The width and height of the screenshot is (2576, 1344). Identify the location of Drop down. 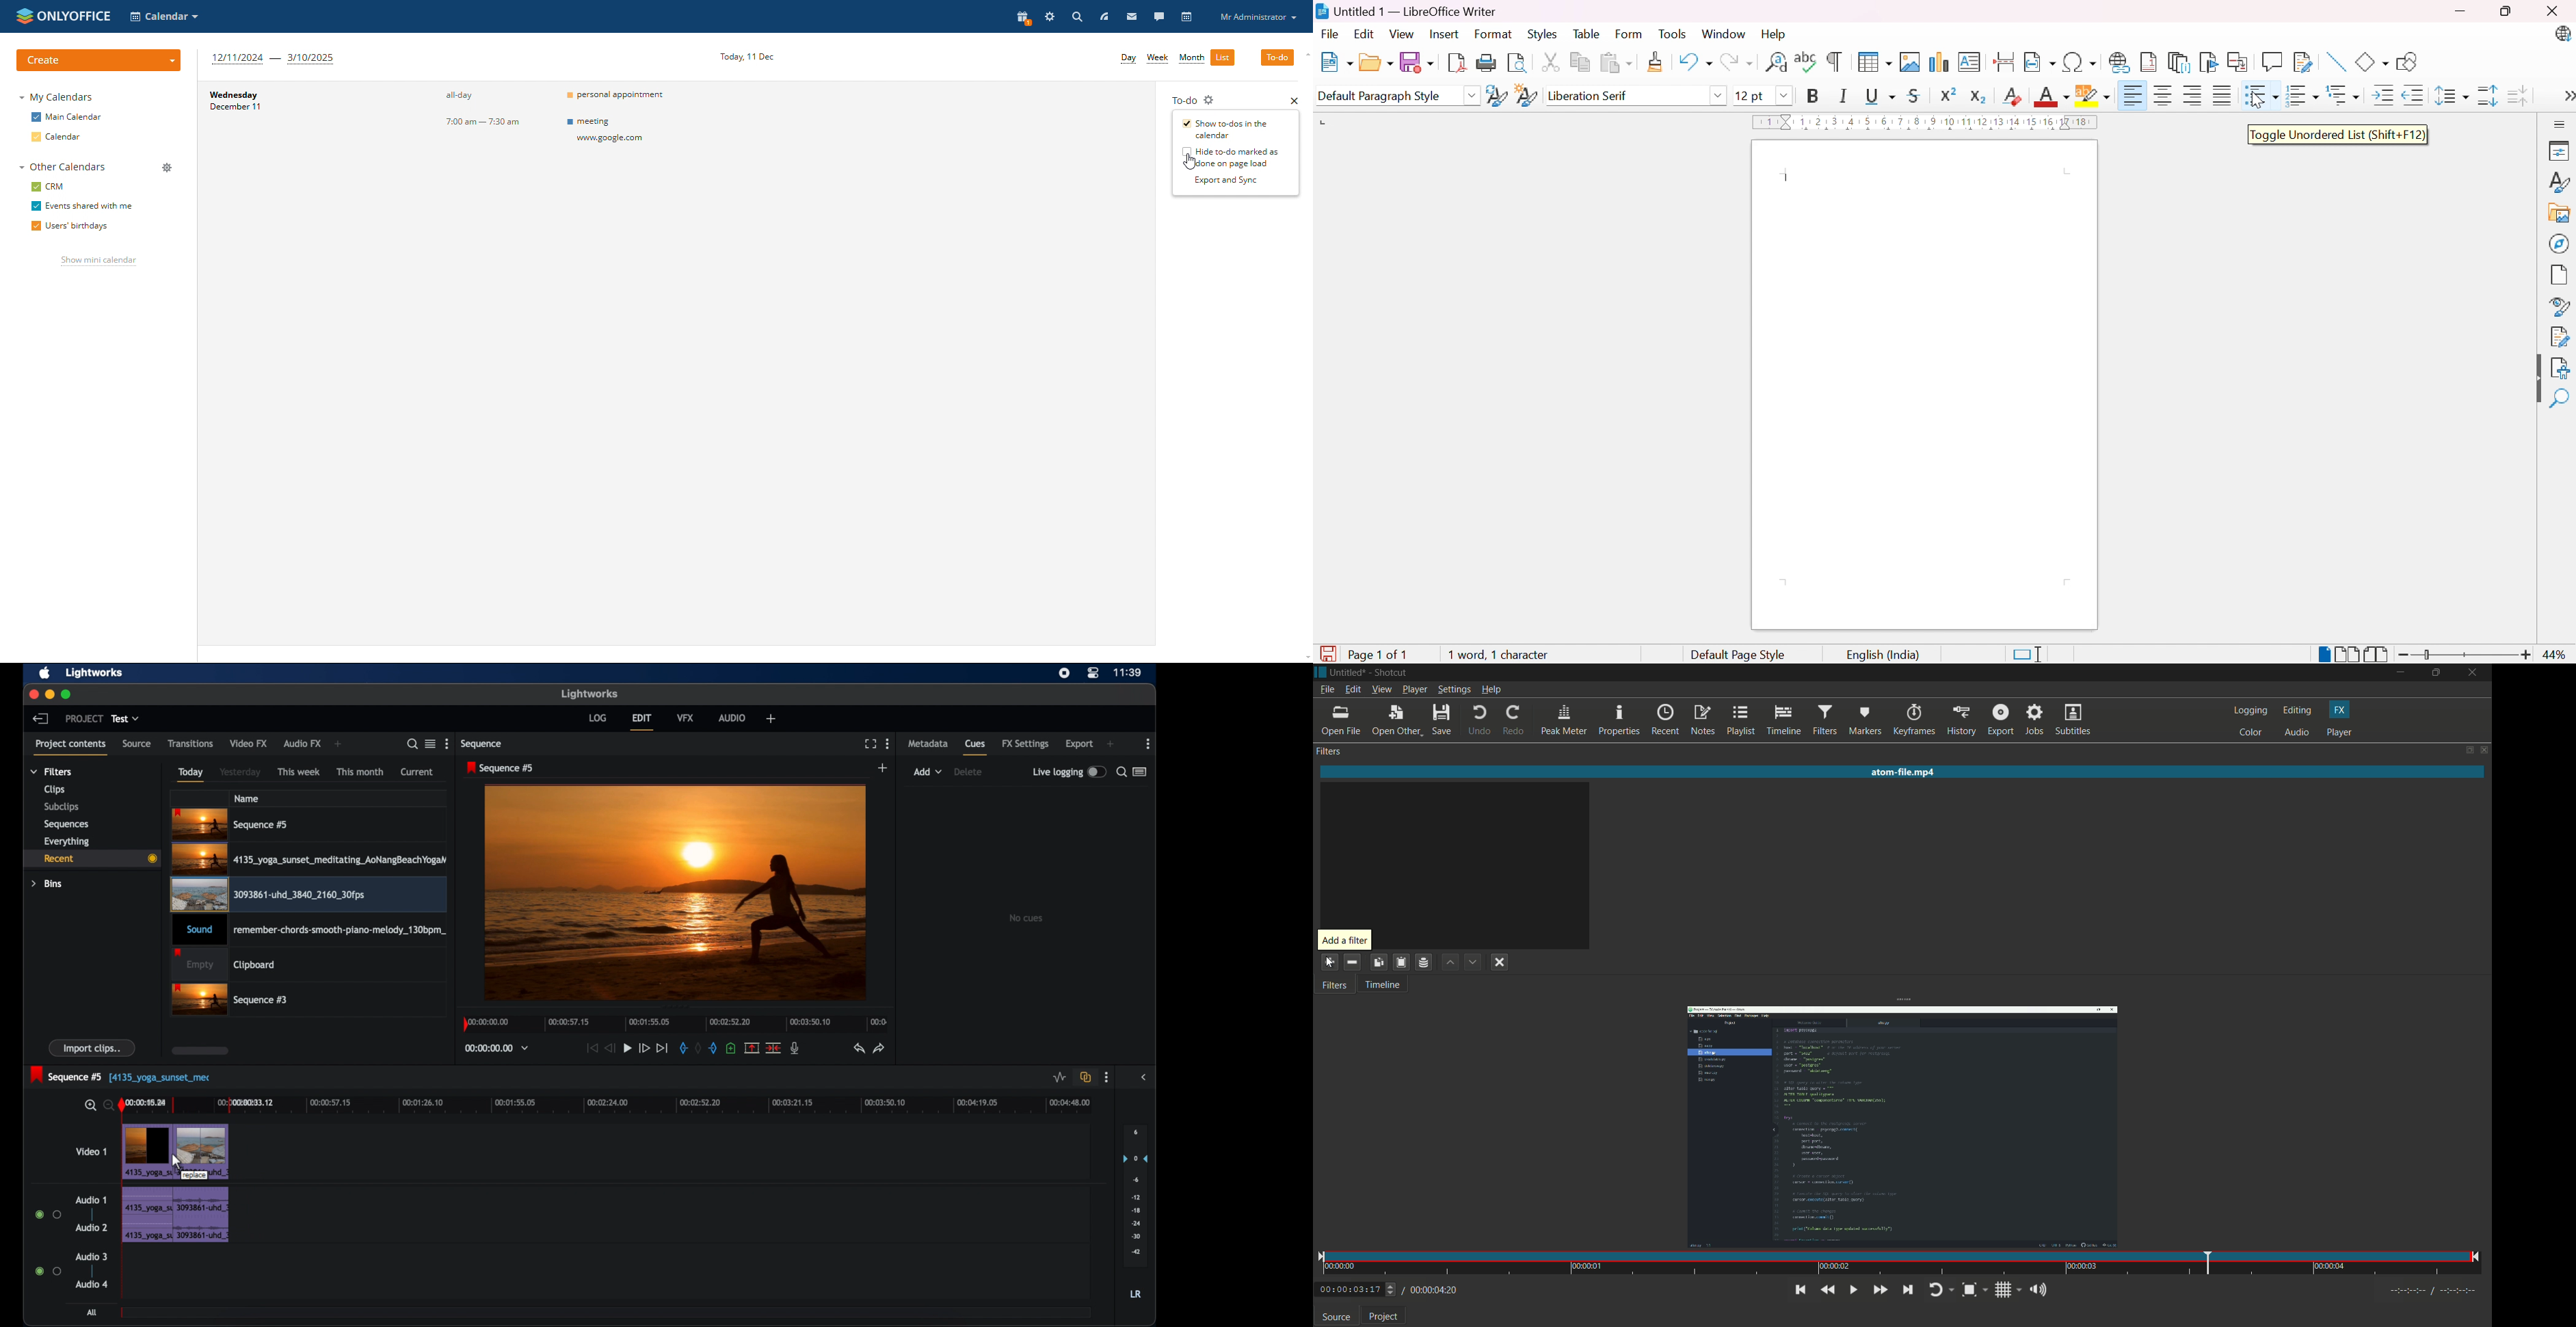
(1472, 94).